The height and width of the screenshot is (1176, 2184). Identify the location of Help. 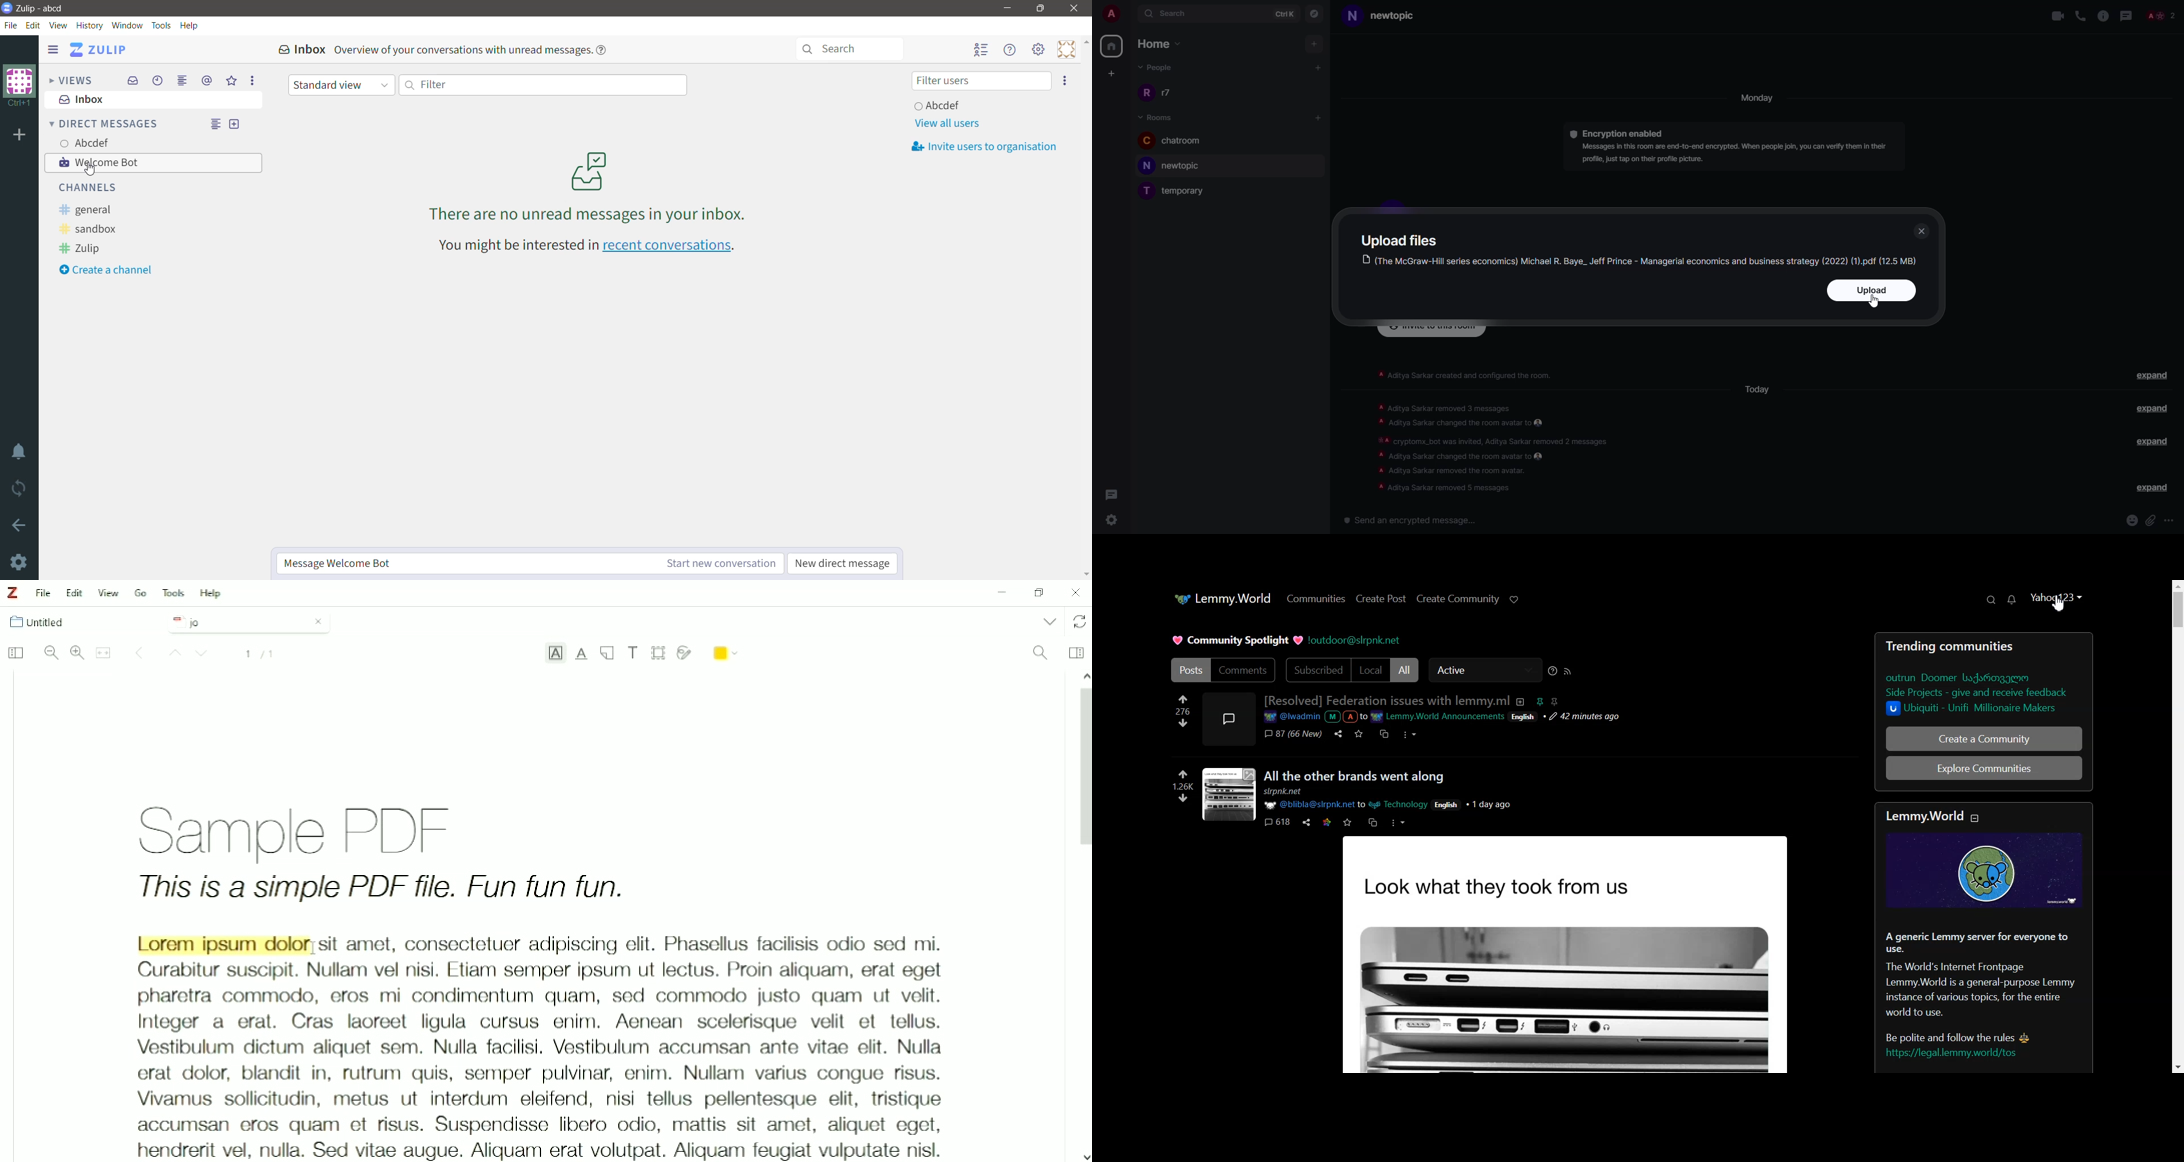
(212, 594).